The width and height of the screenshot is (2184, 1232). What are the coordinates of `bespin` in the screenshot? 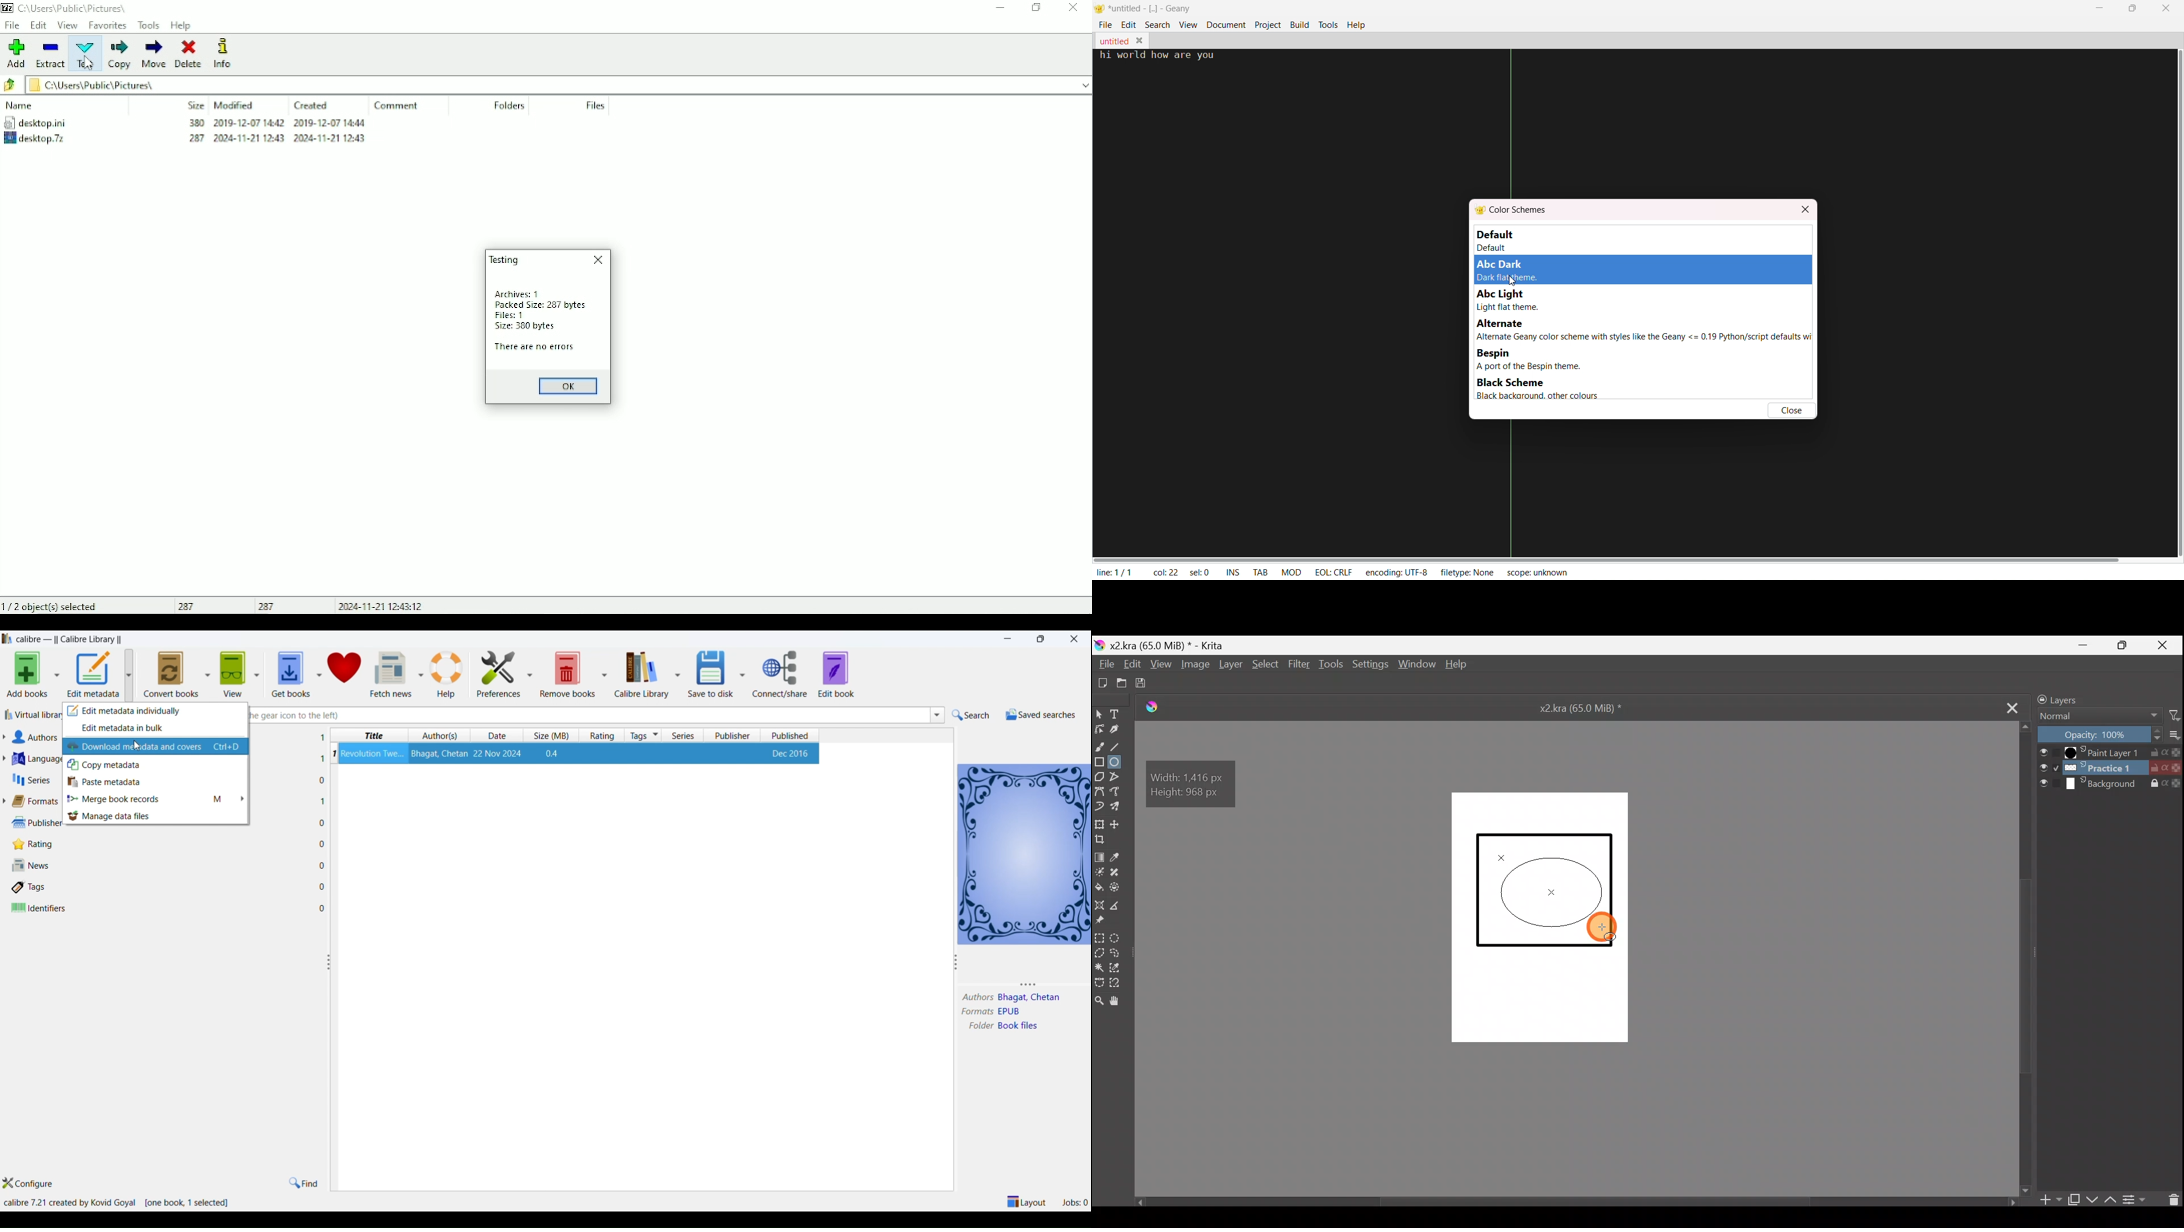 It's located at (1495, 354).